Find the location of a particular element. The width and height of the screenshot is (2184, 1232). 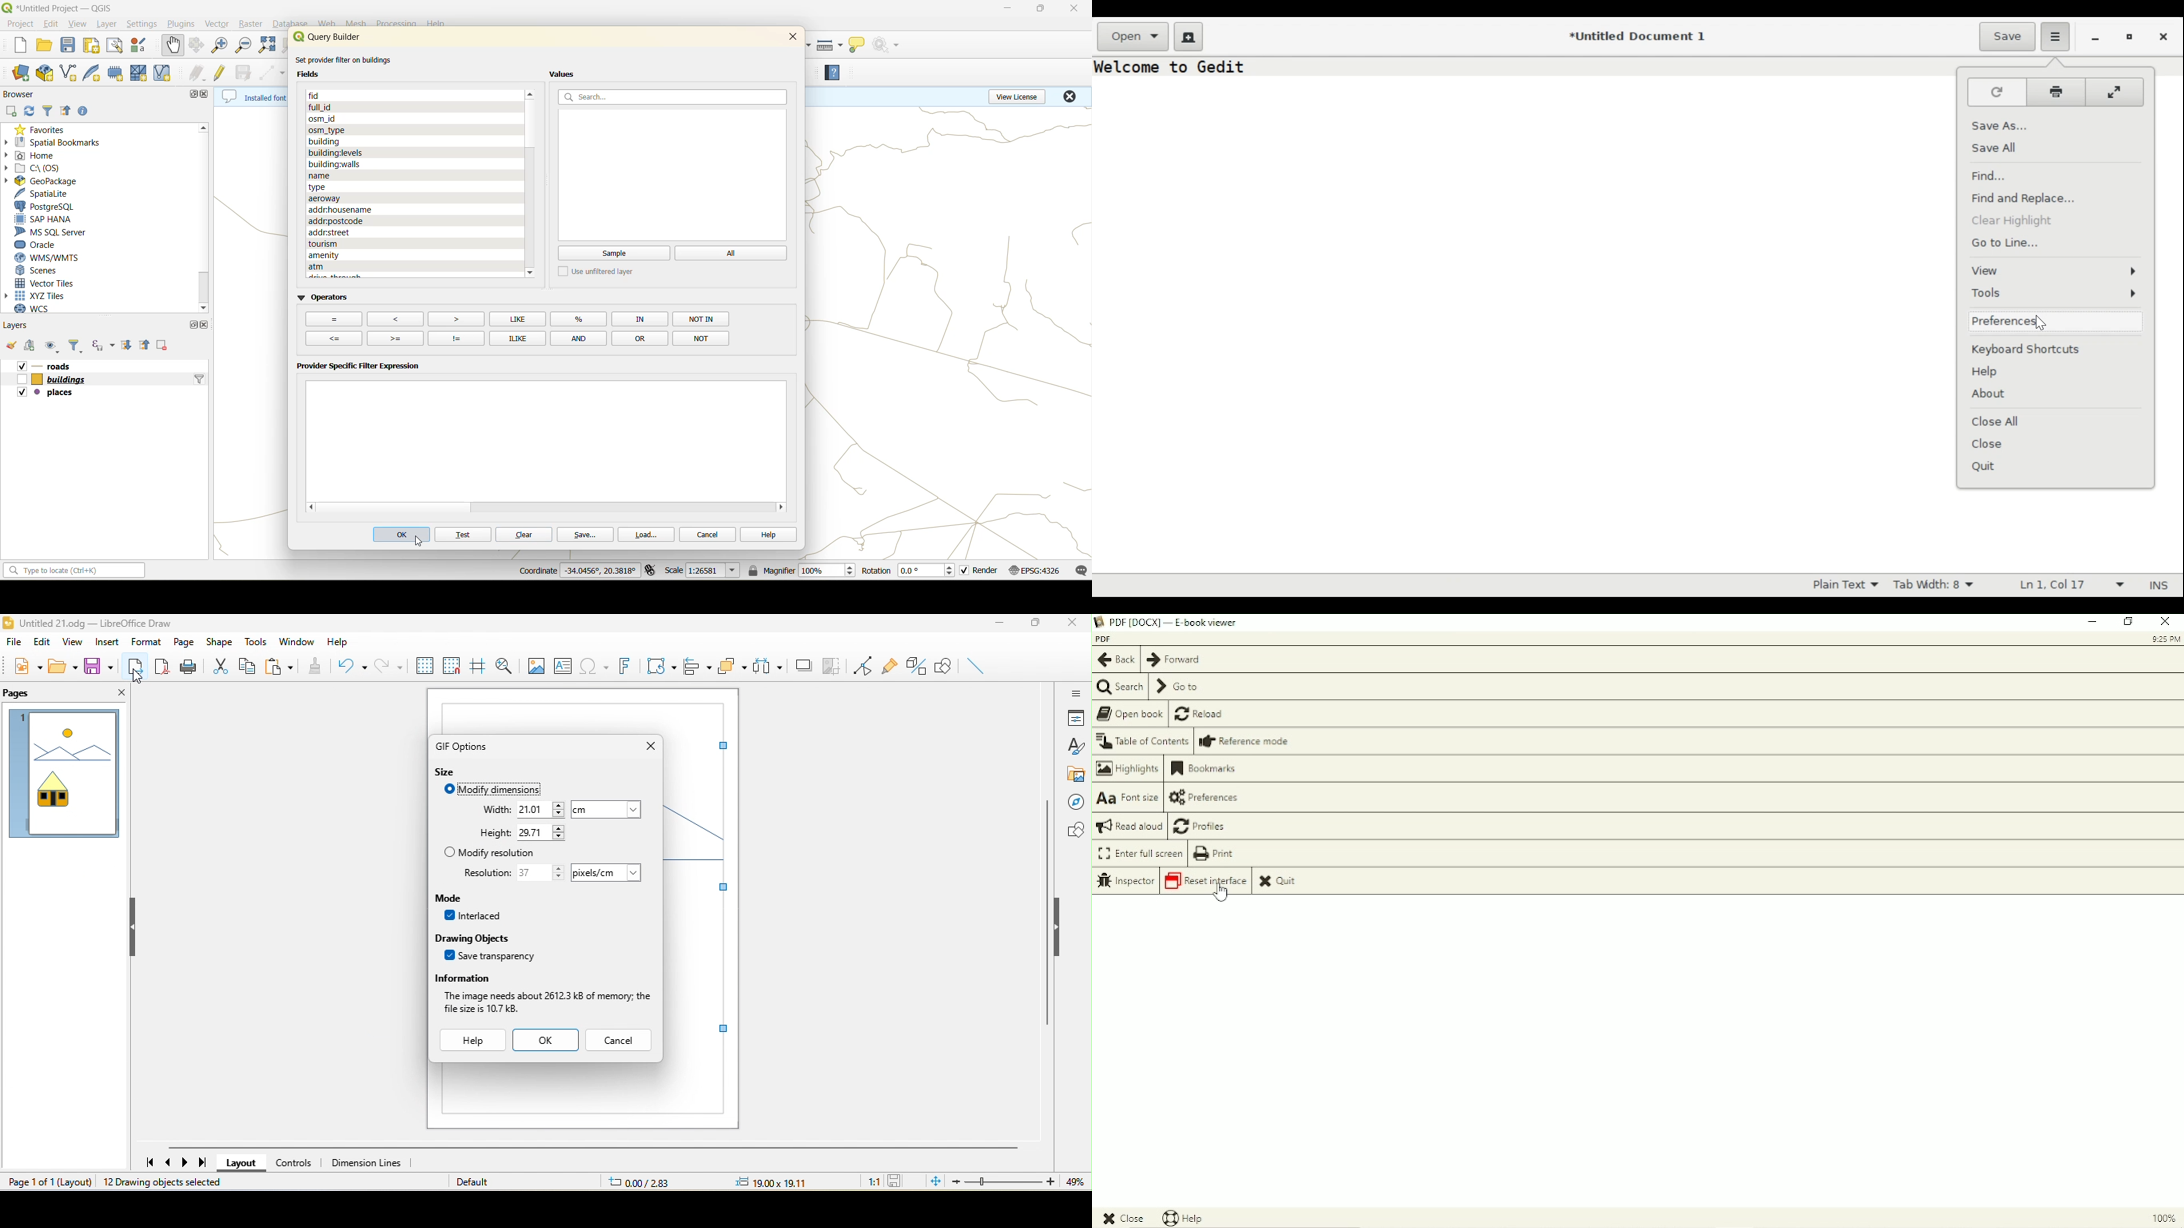

cursor is located at coordinates (420, 544).